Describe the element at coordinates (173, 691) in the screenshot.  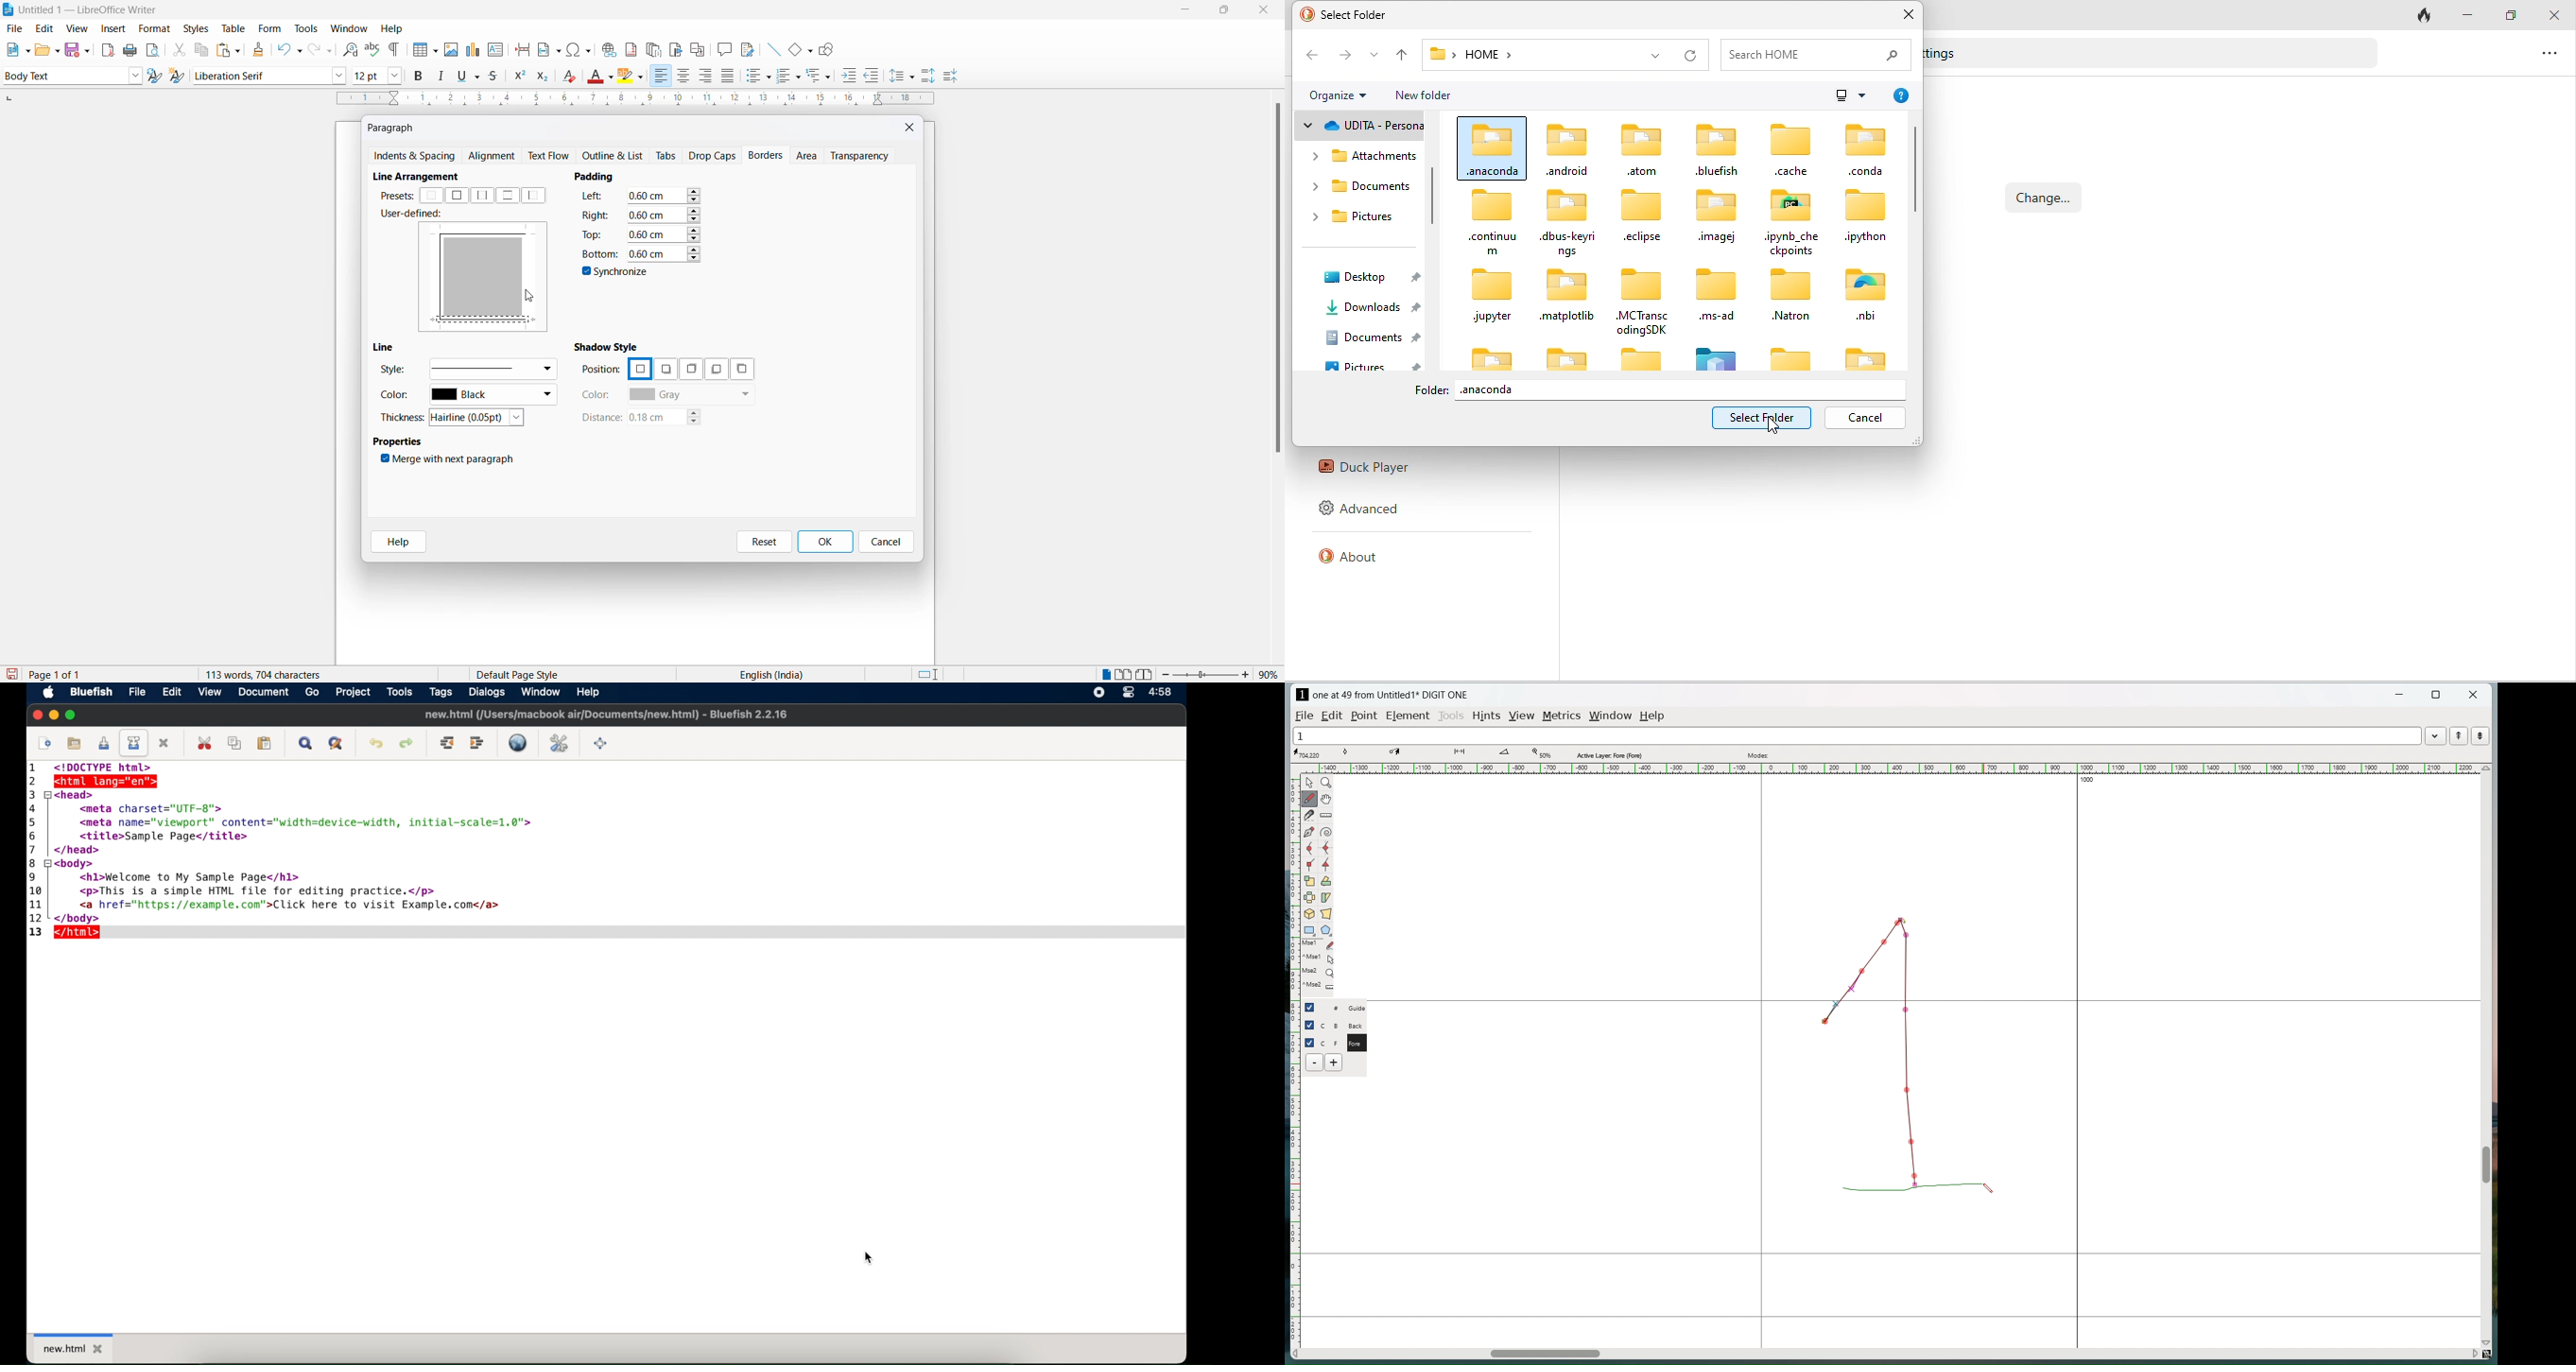
I see `edit` at that location.